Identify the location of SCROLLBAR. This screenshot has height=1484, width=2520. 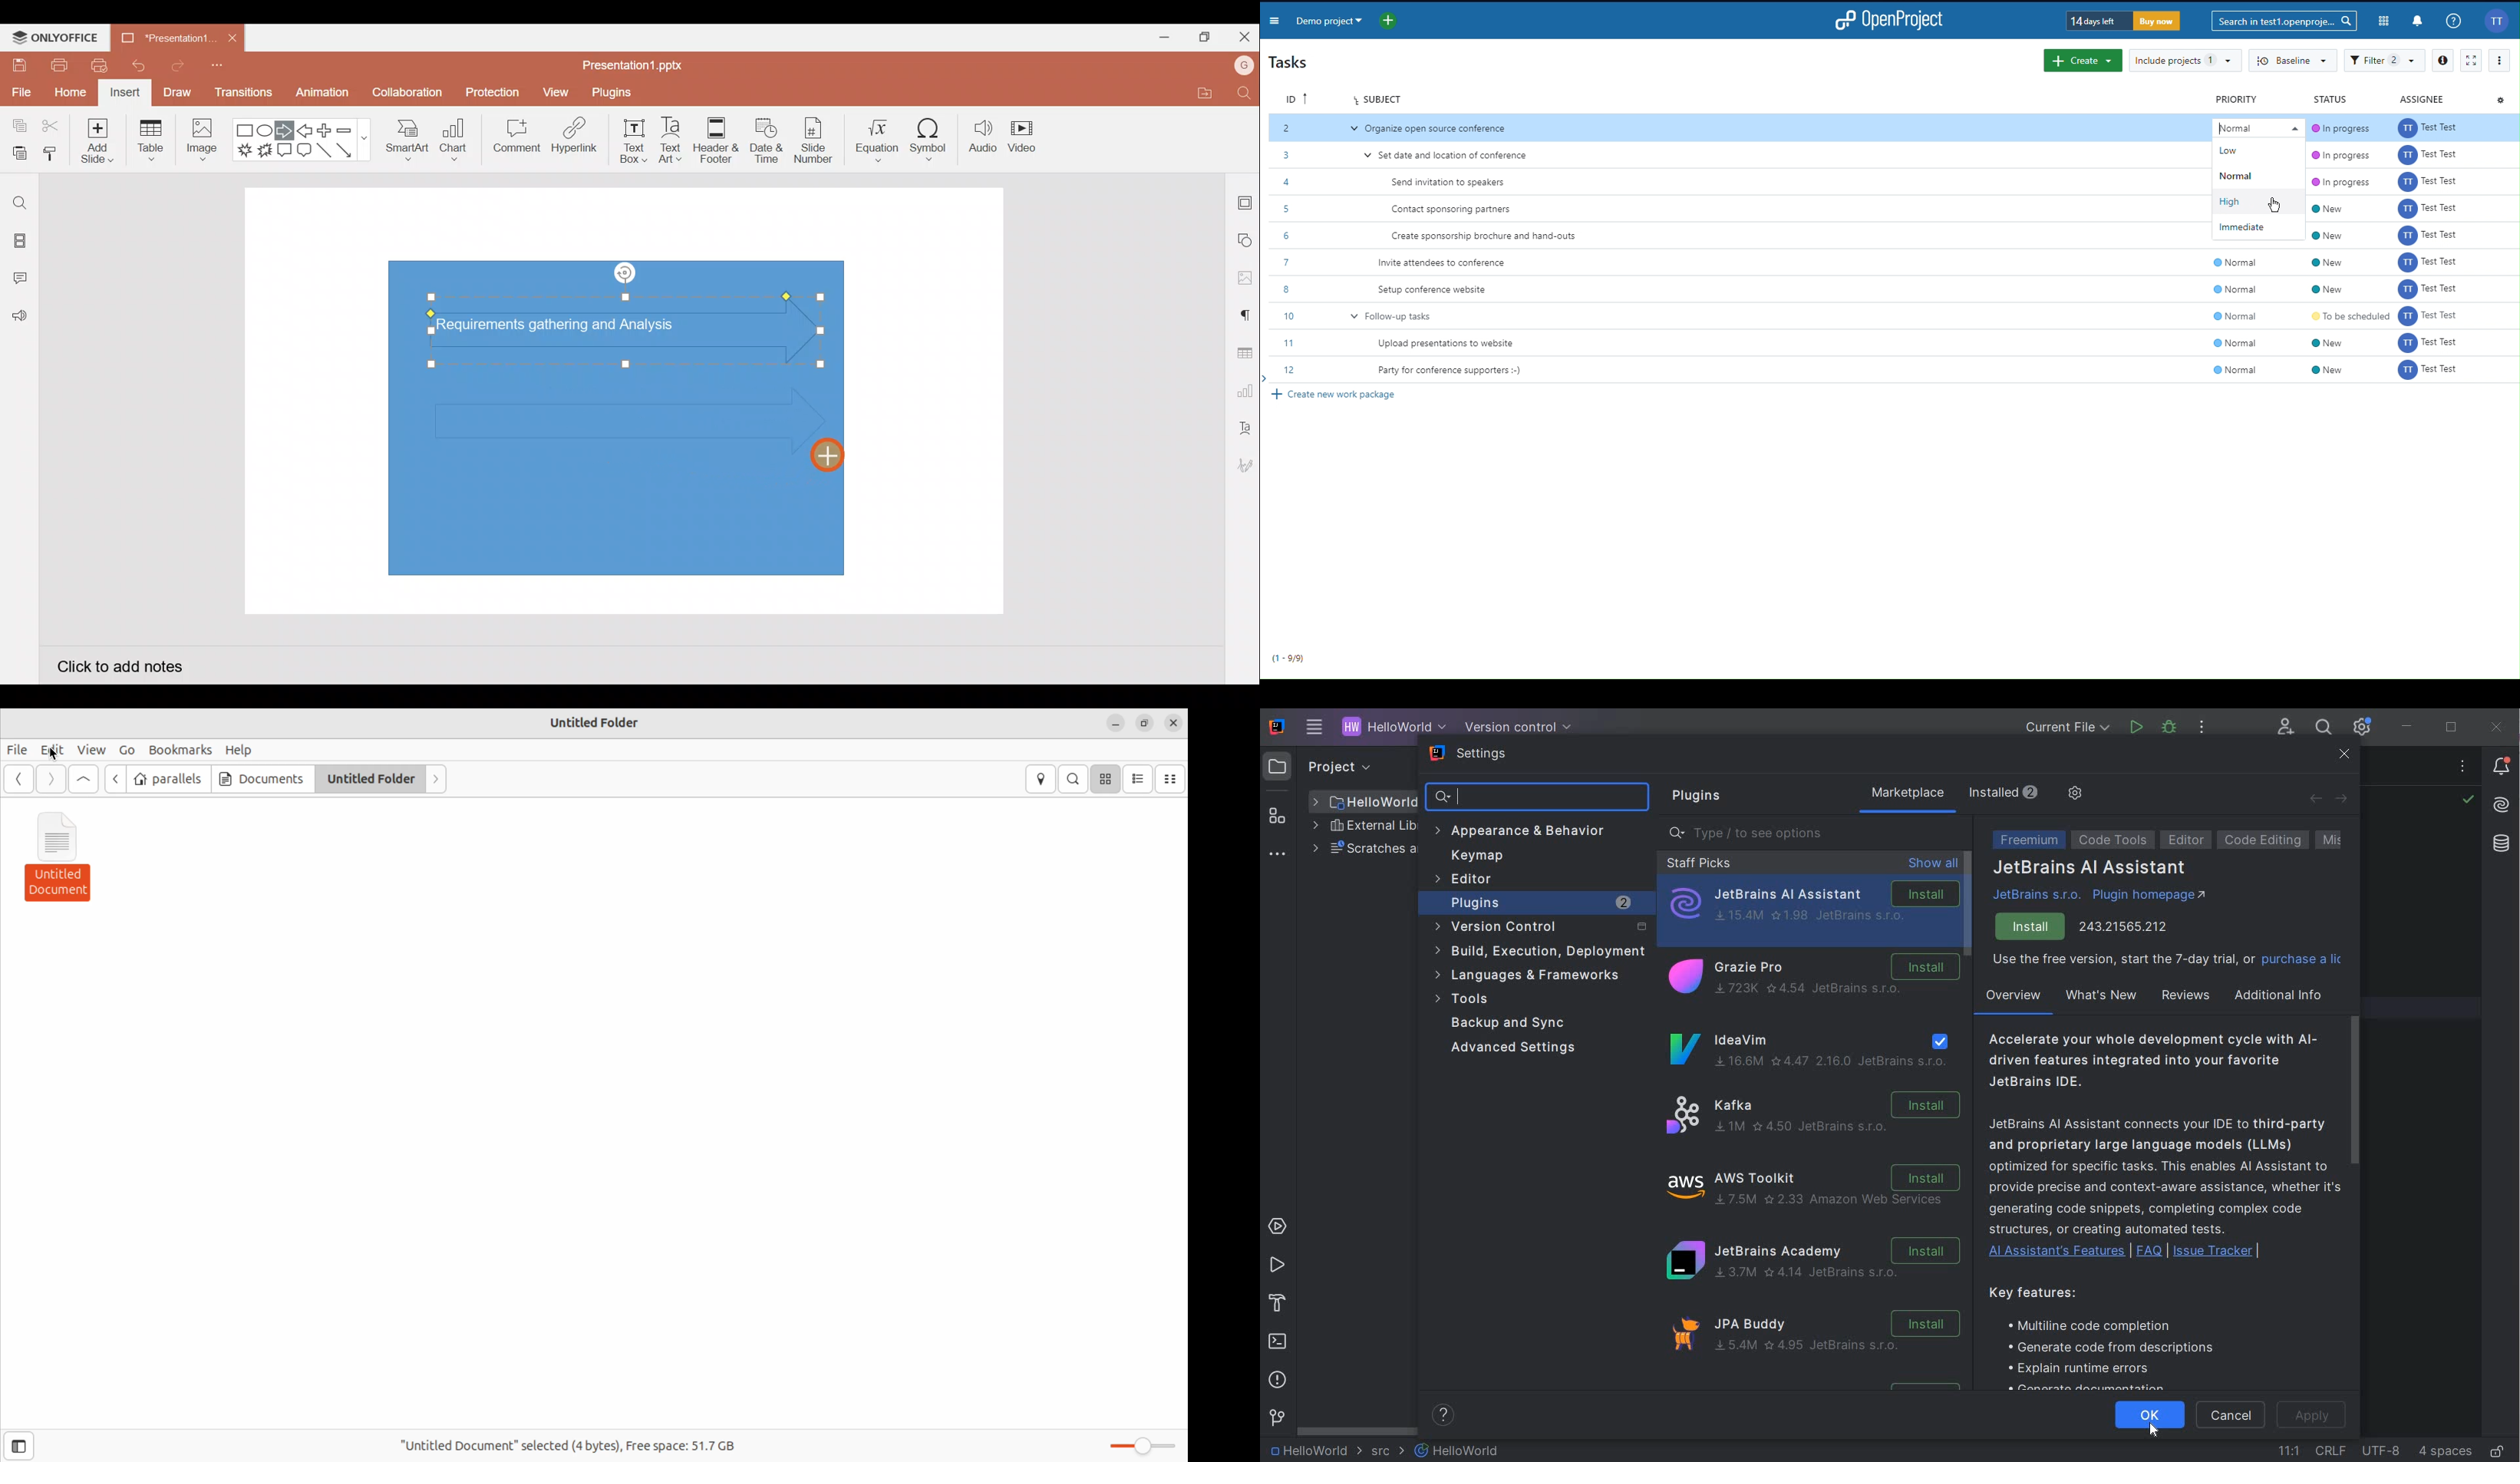
(1354, 1431).